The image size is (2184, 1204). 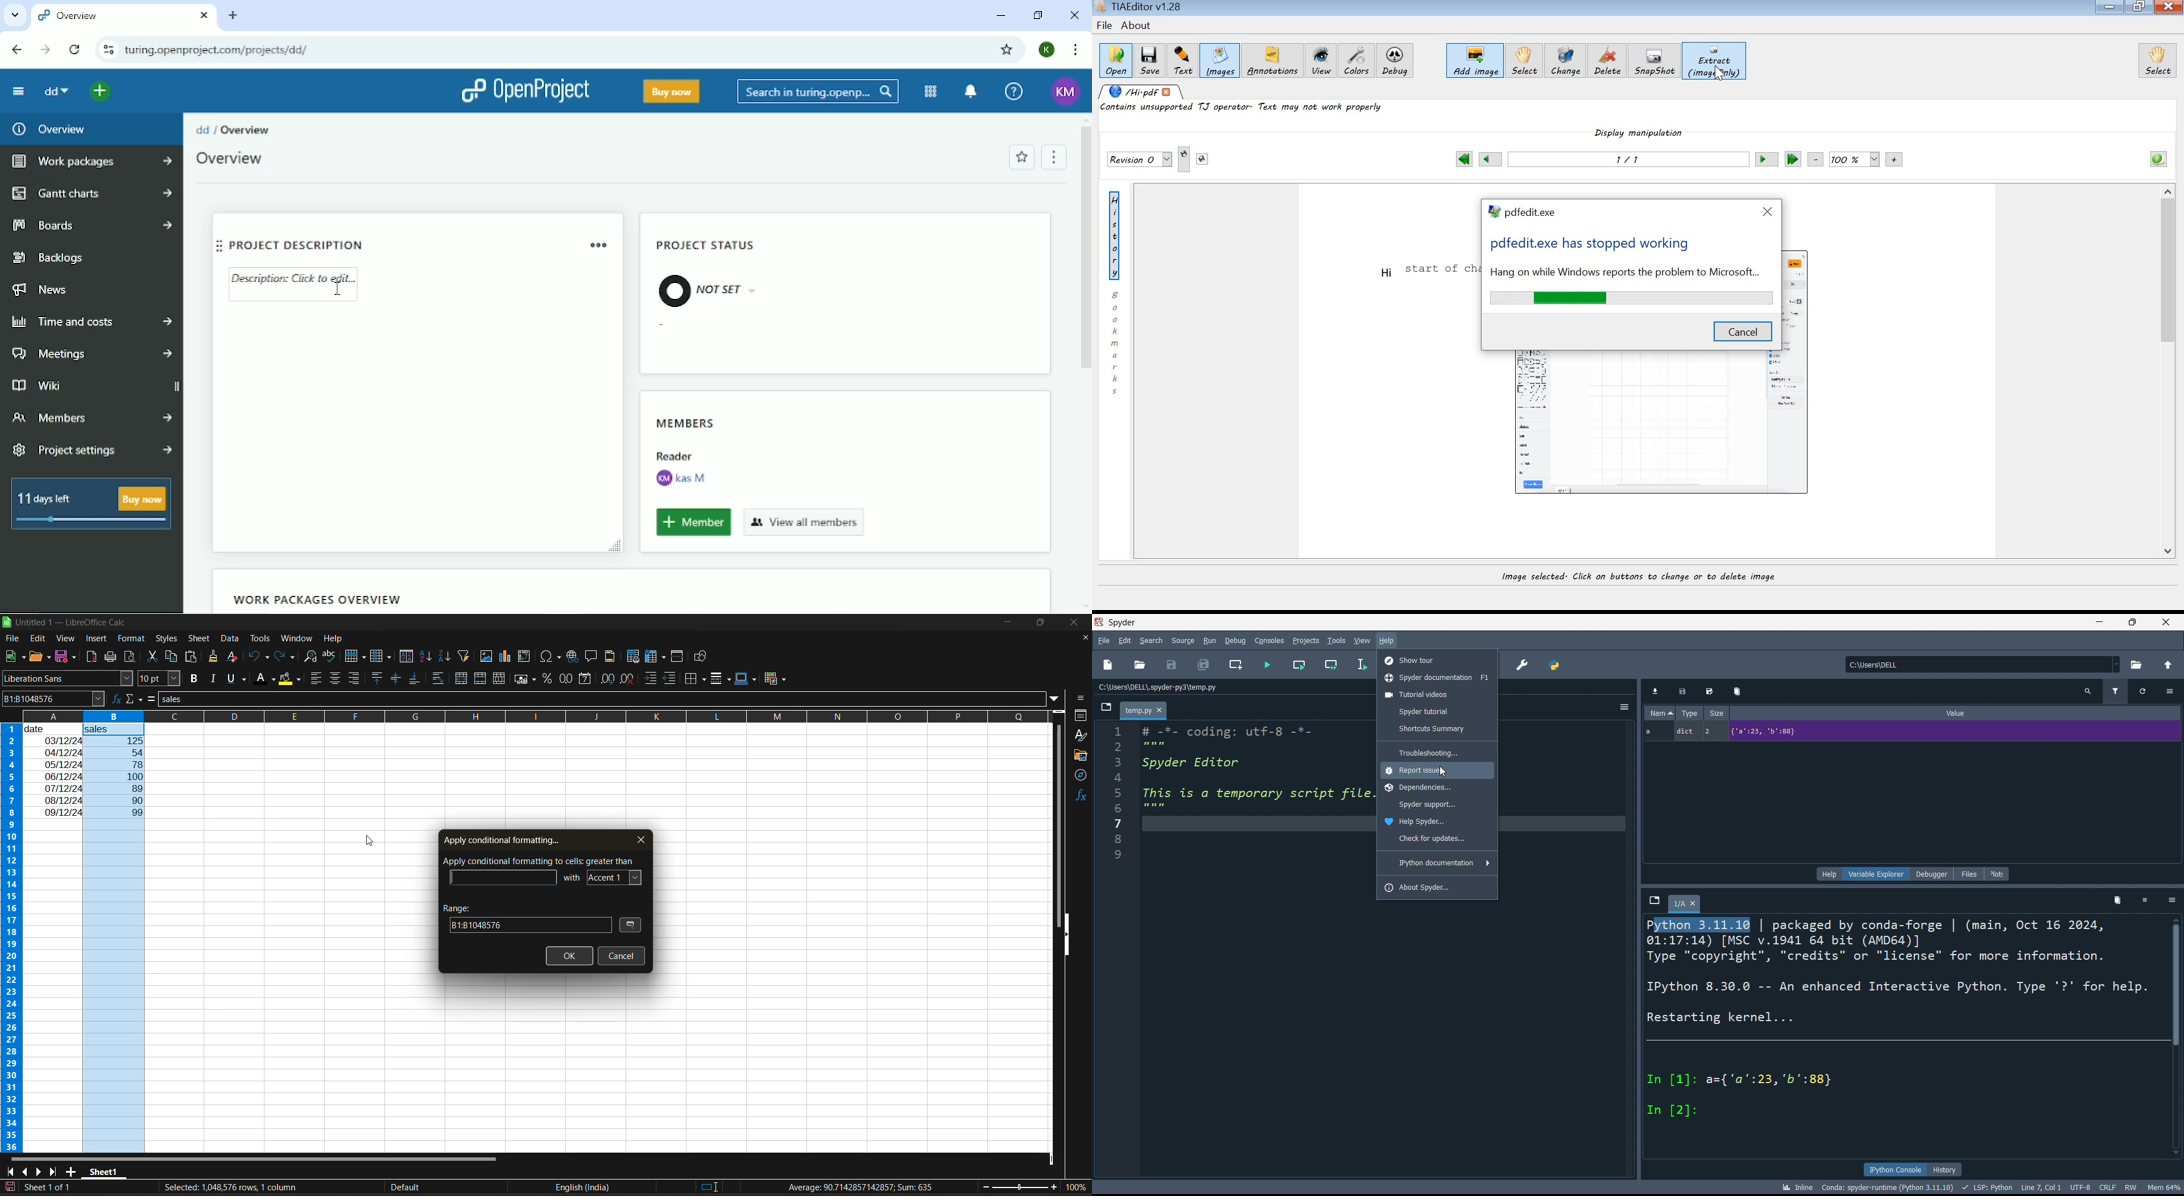 I want to click on paste, so click(x=193, y=657).